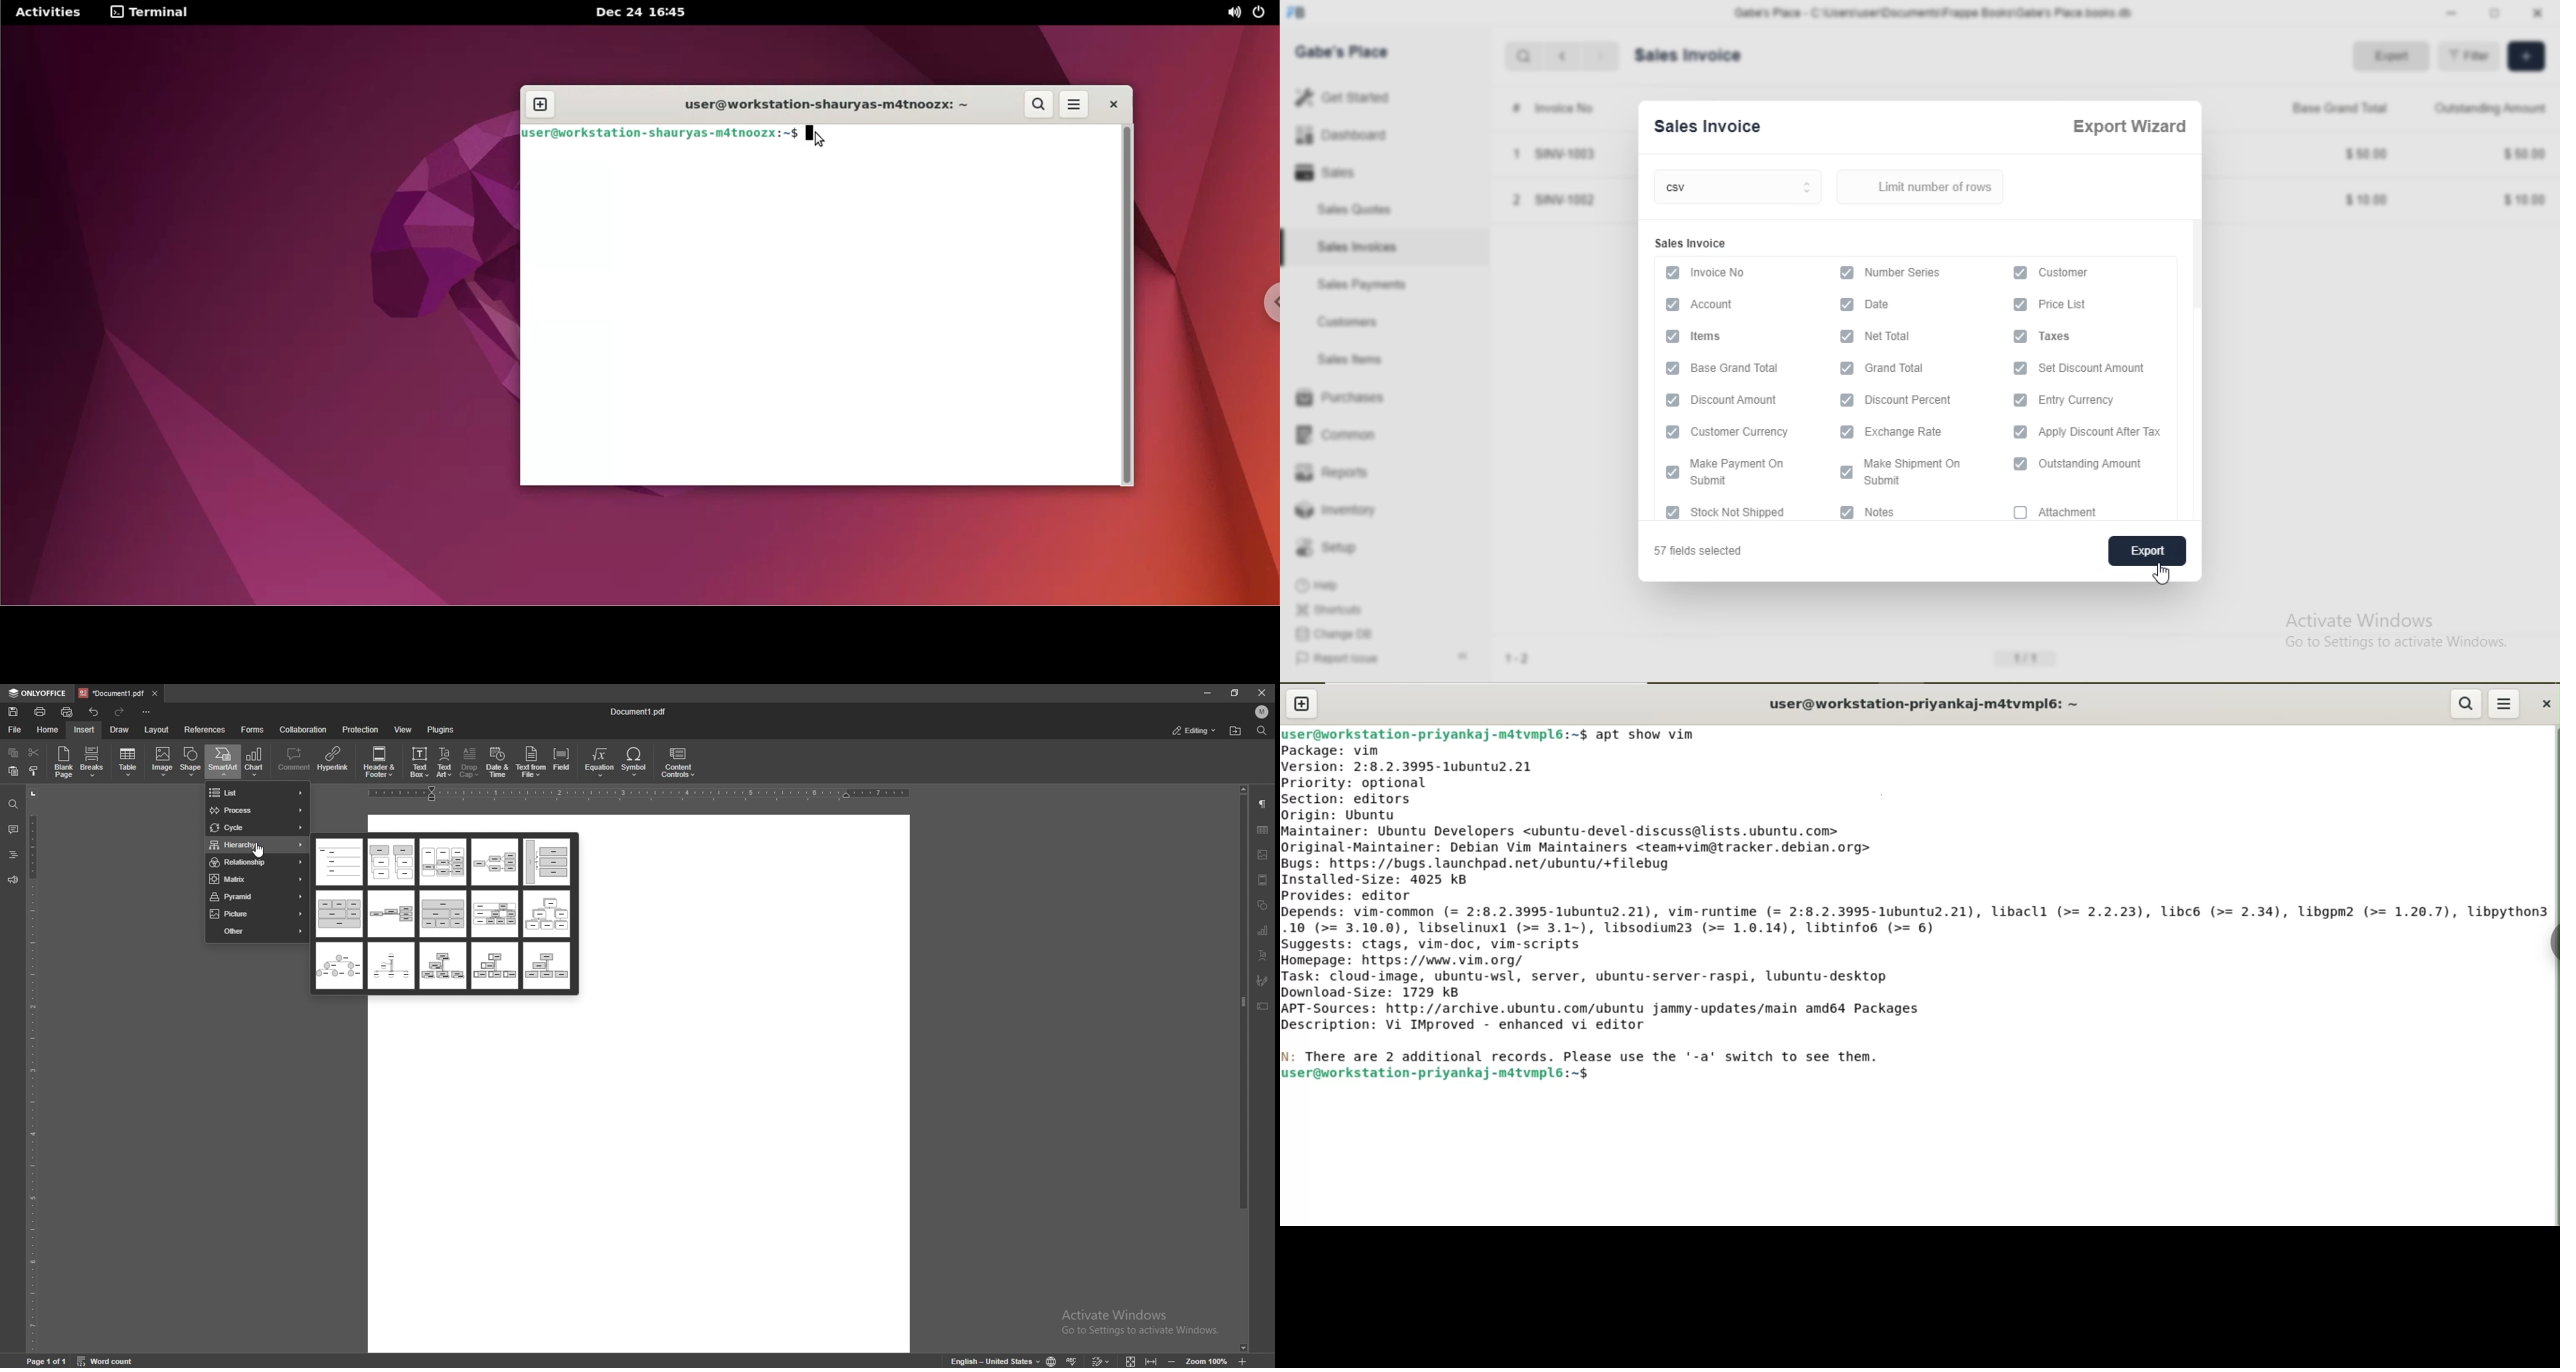 The width and height of the screenshot is (2576, 1372). What do you see at coordinates (1347, 96) in the screenshot?
I see `Get Started` at bounding box center [1347, 96].